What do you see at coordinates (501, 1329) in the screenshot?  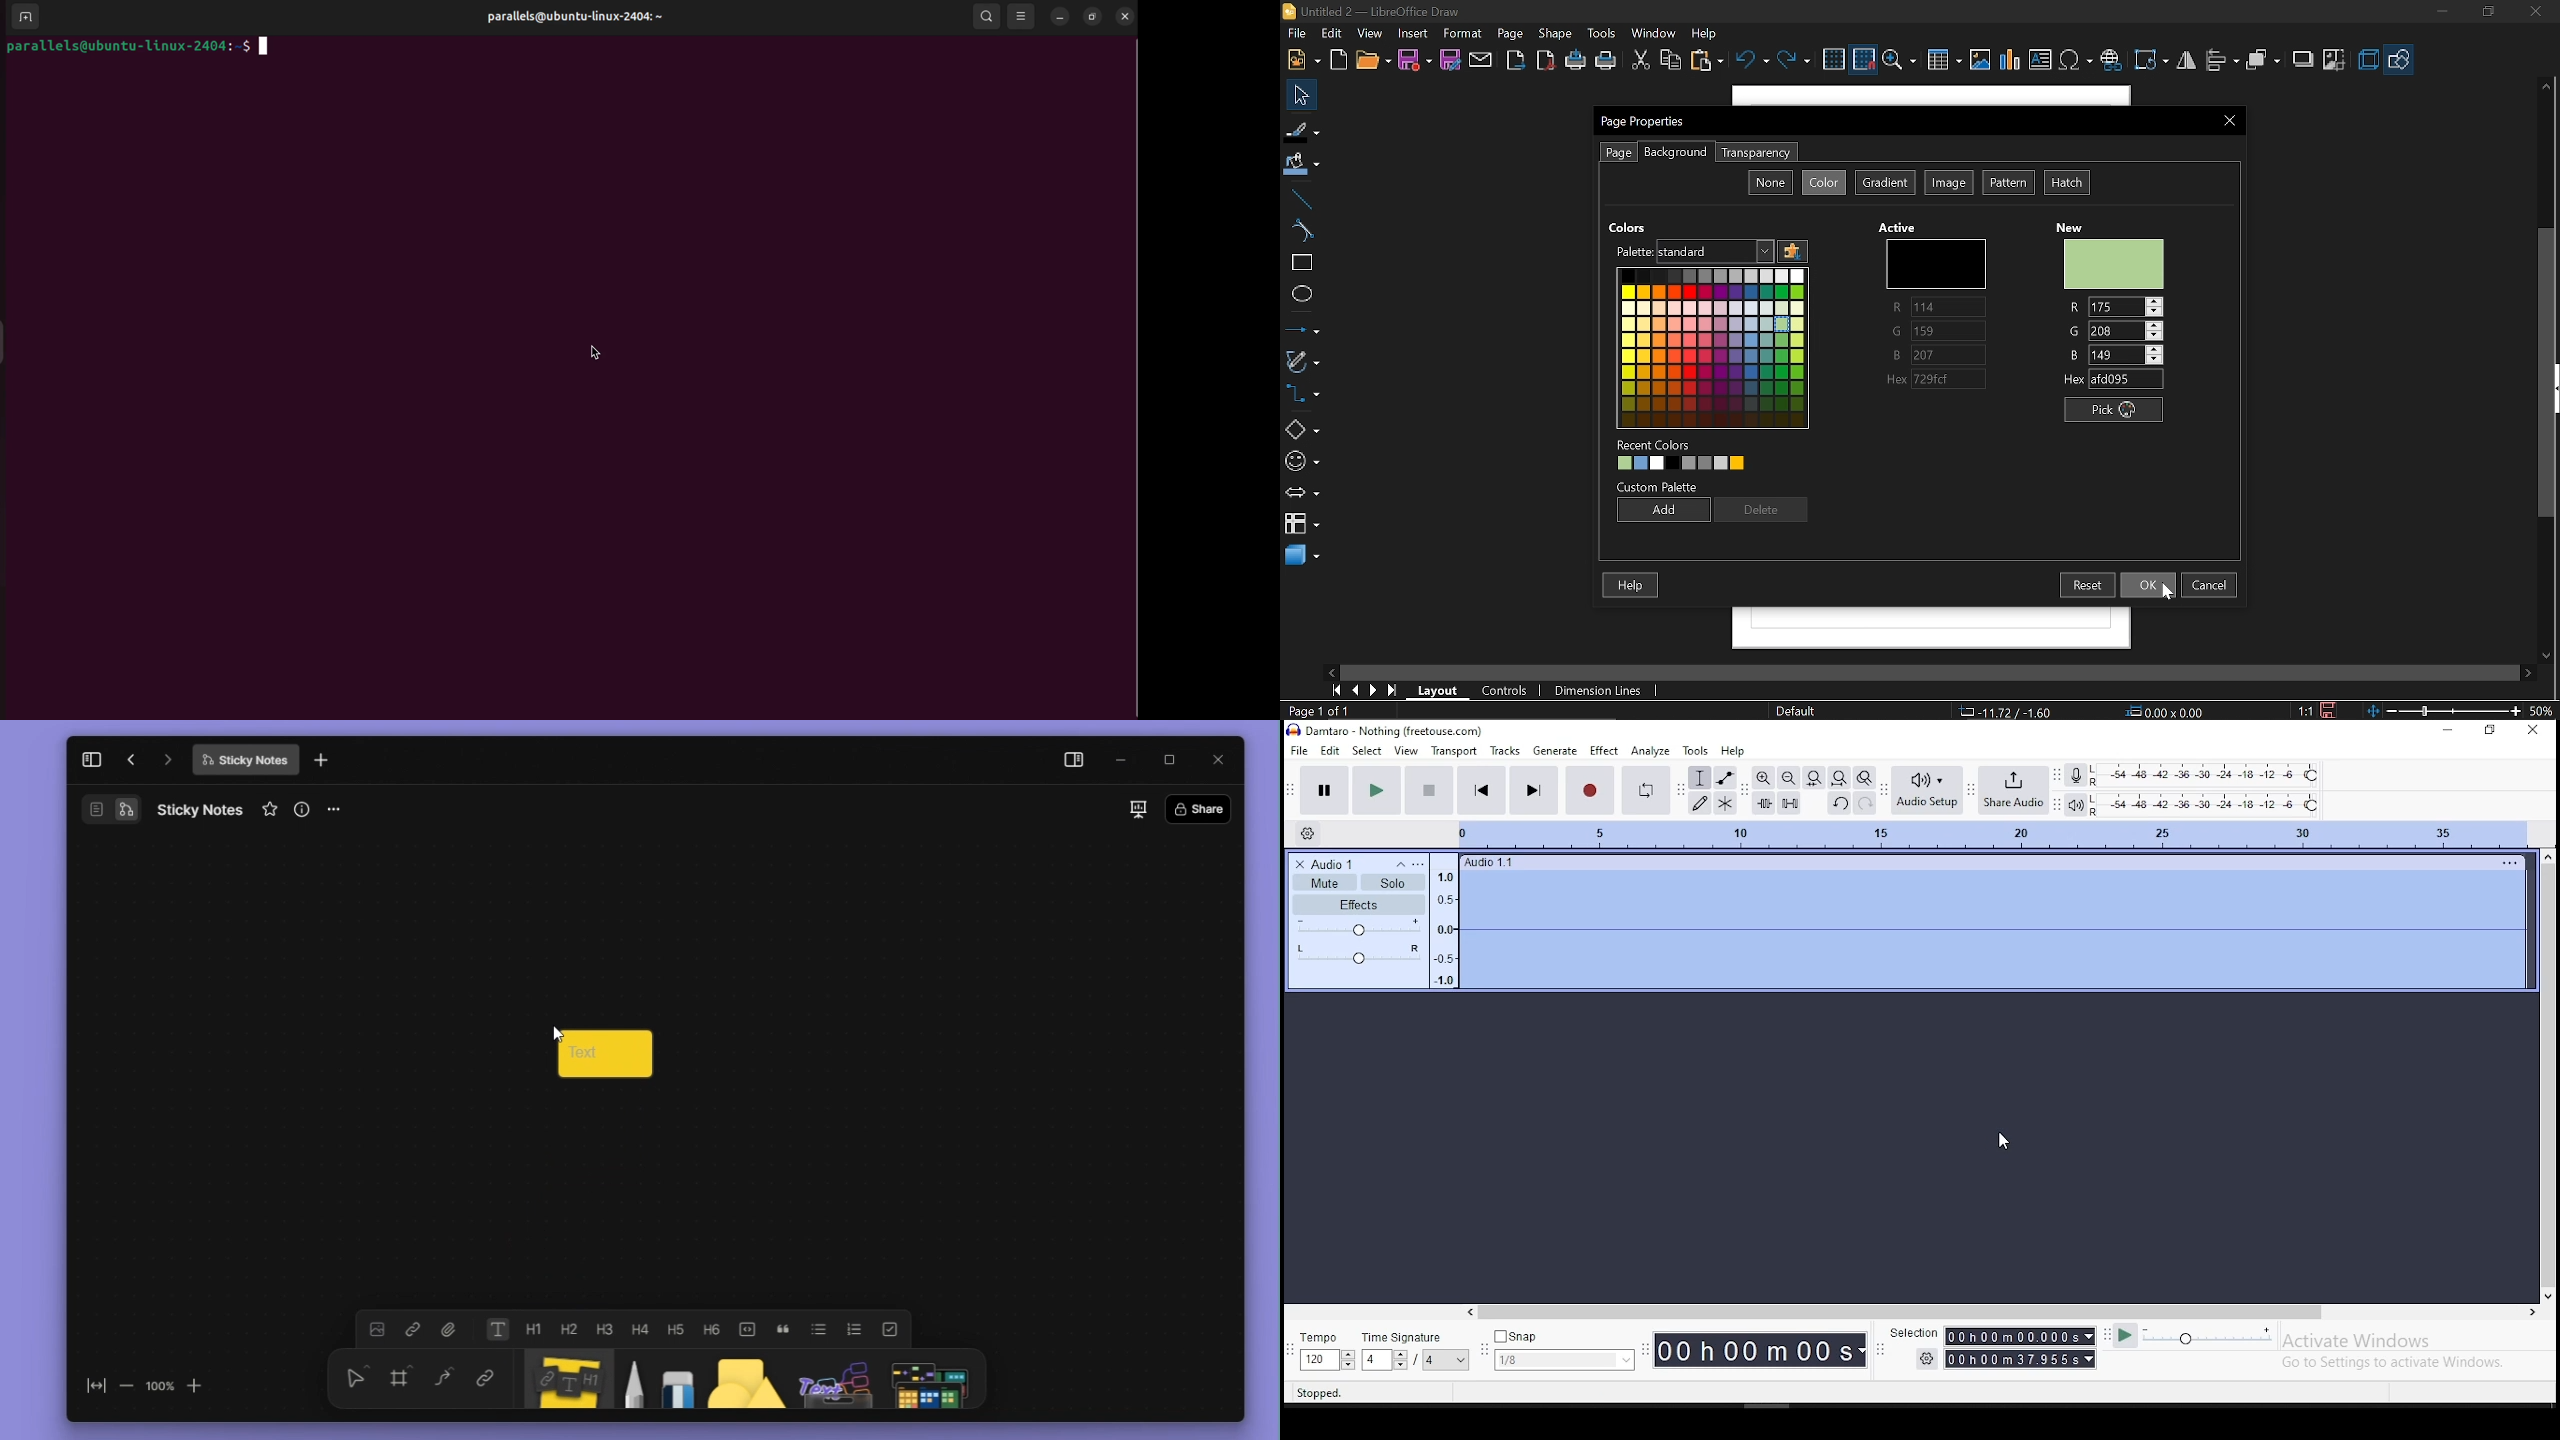 I see `text` at bounding box center [501, 1329].